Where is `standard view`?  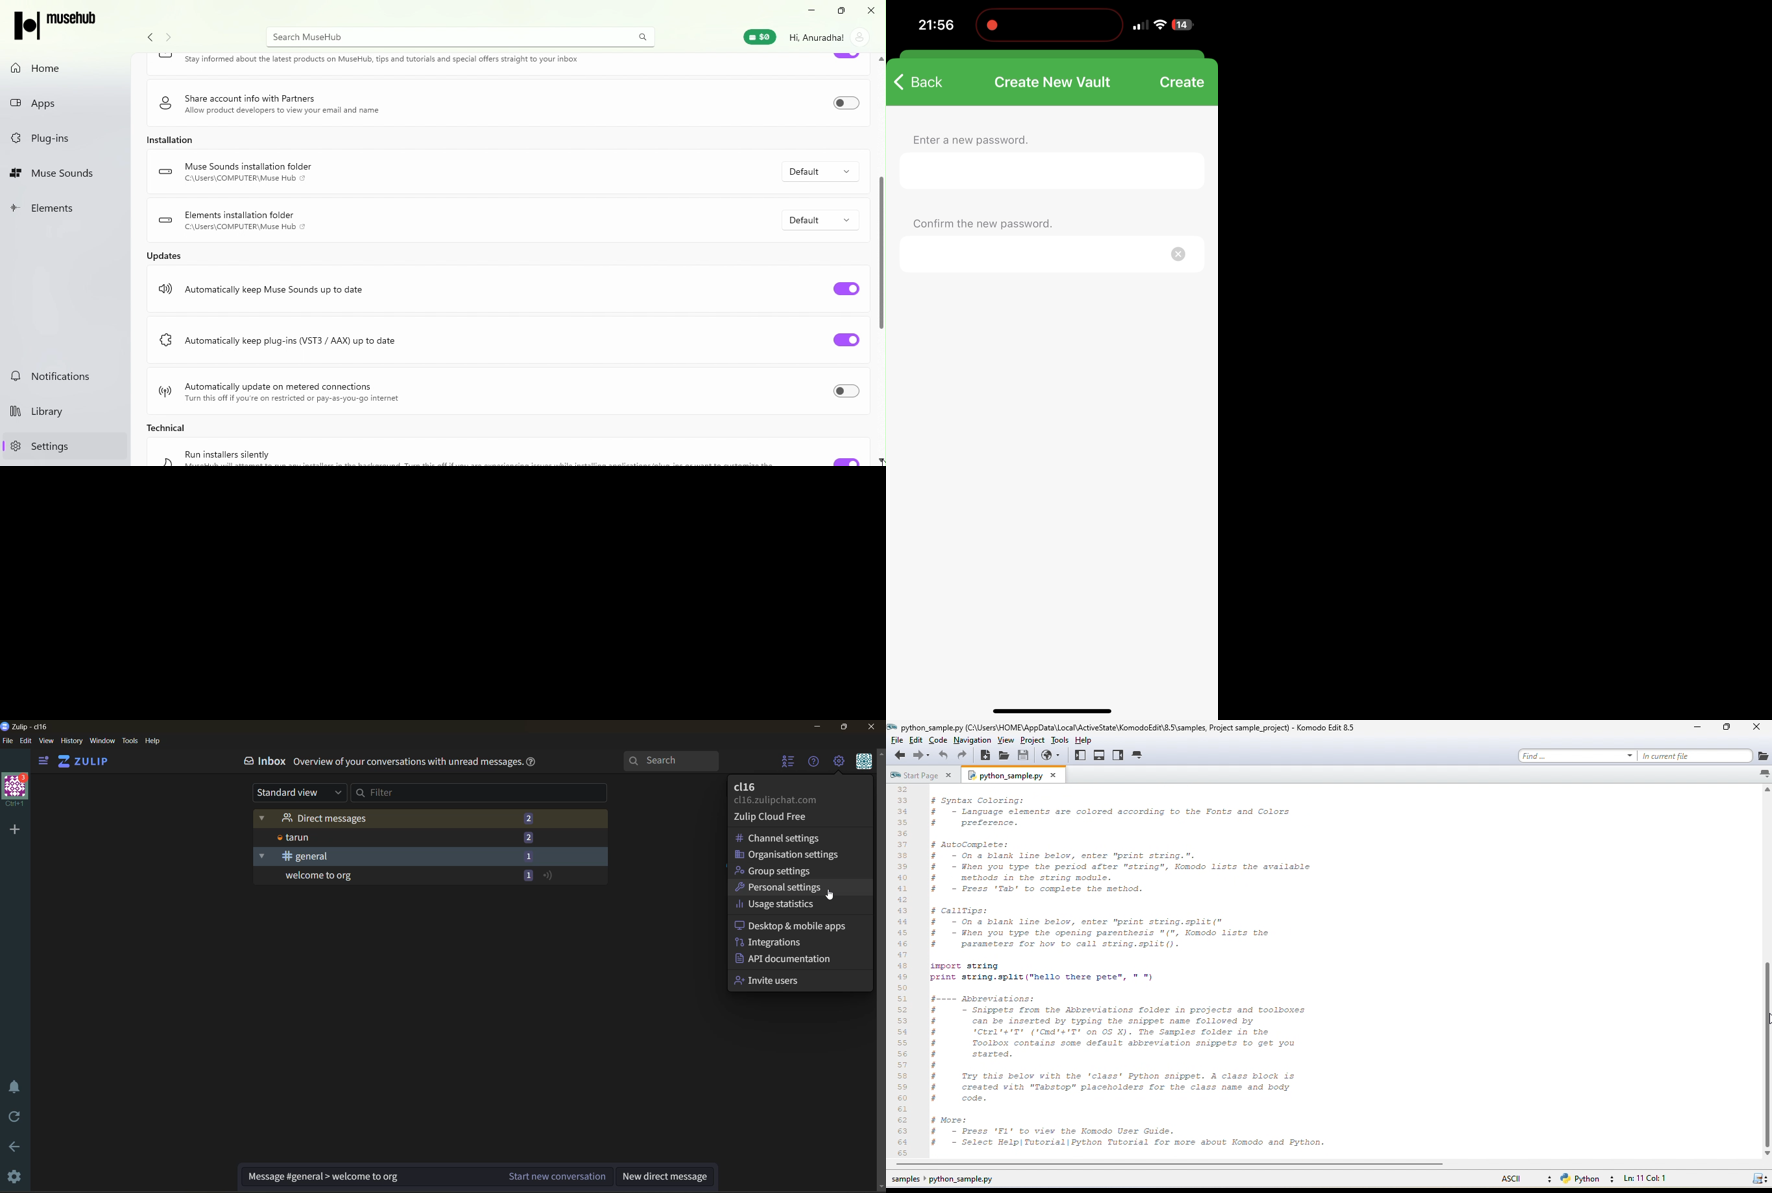 standard view is located at coordinates (298, 793).